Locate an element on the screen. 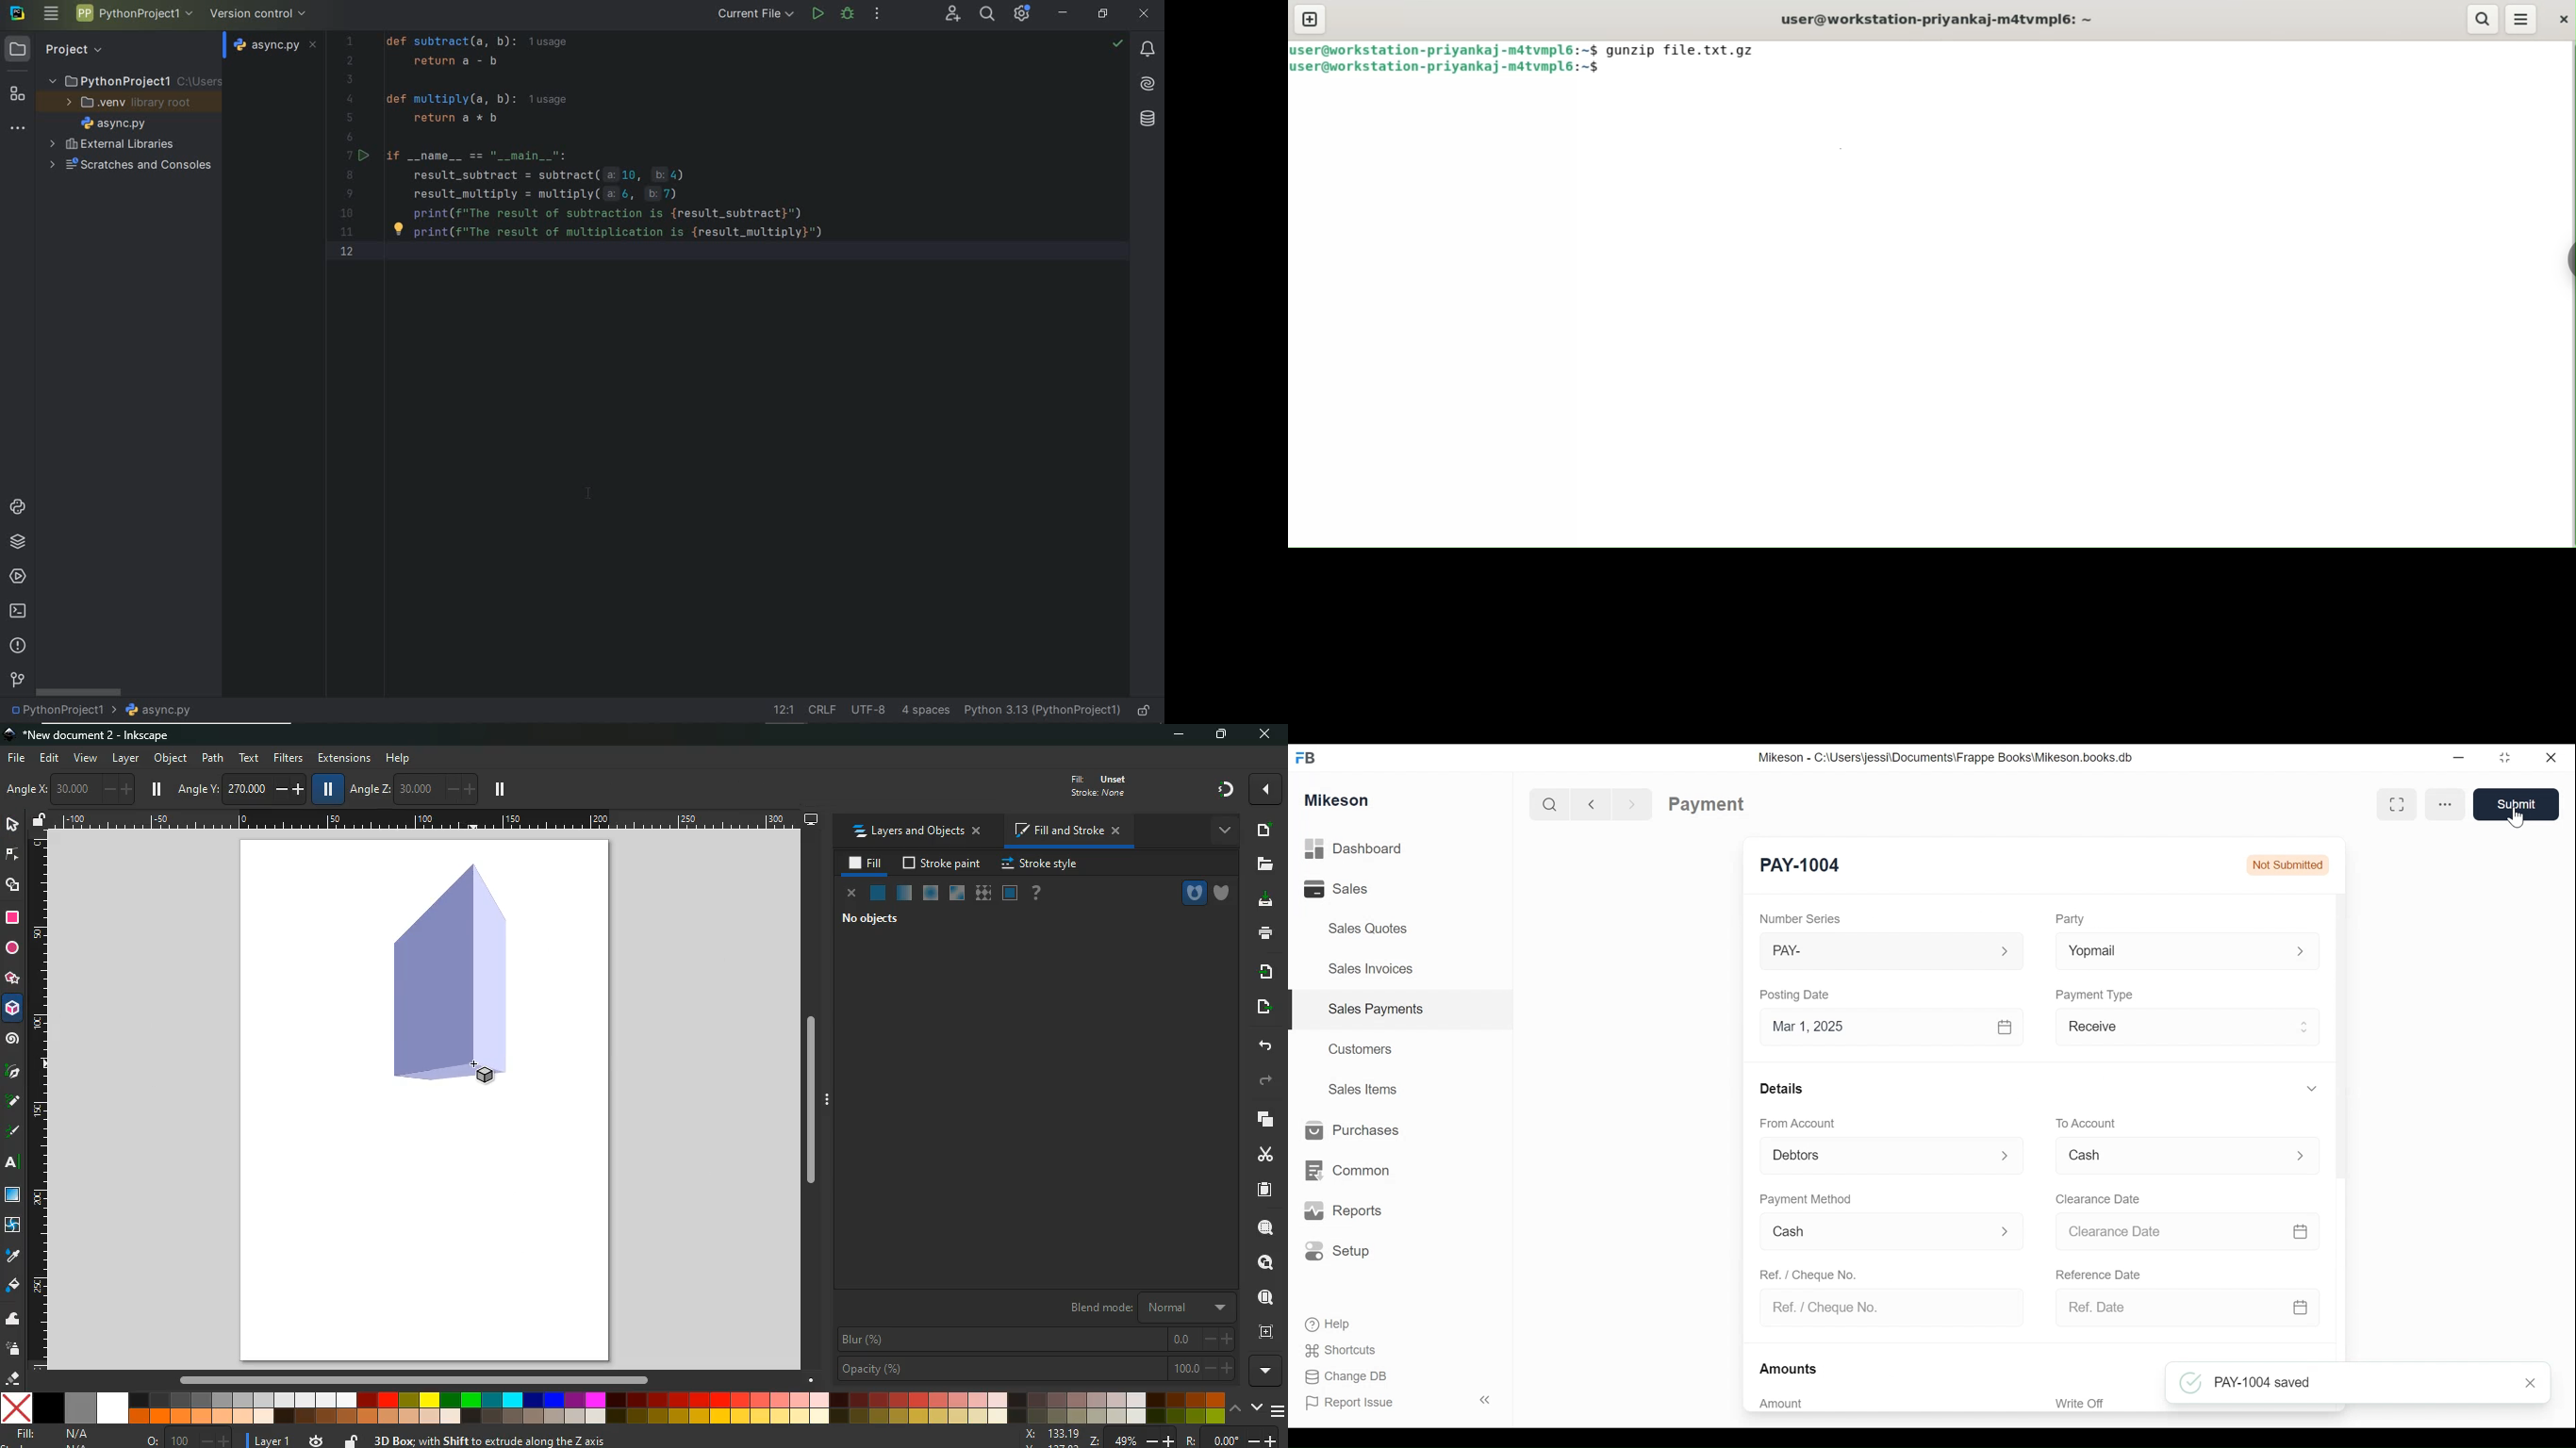 The image size is (2576, 1456). .venv is located at coordinates (133, 103).